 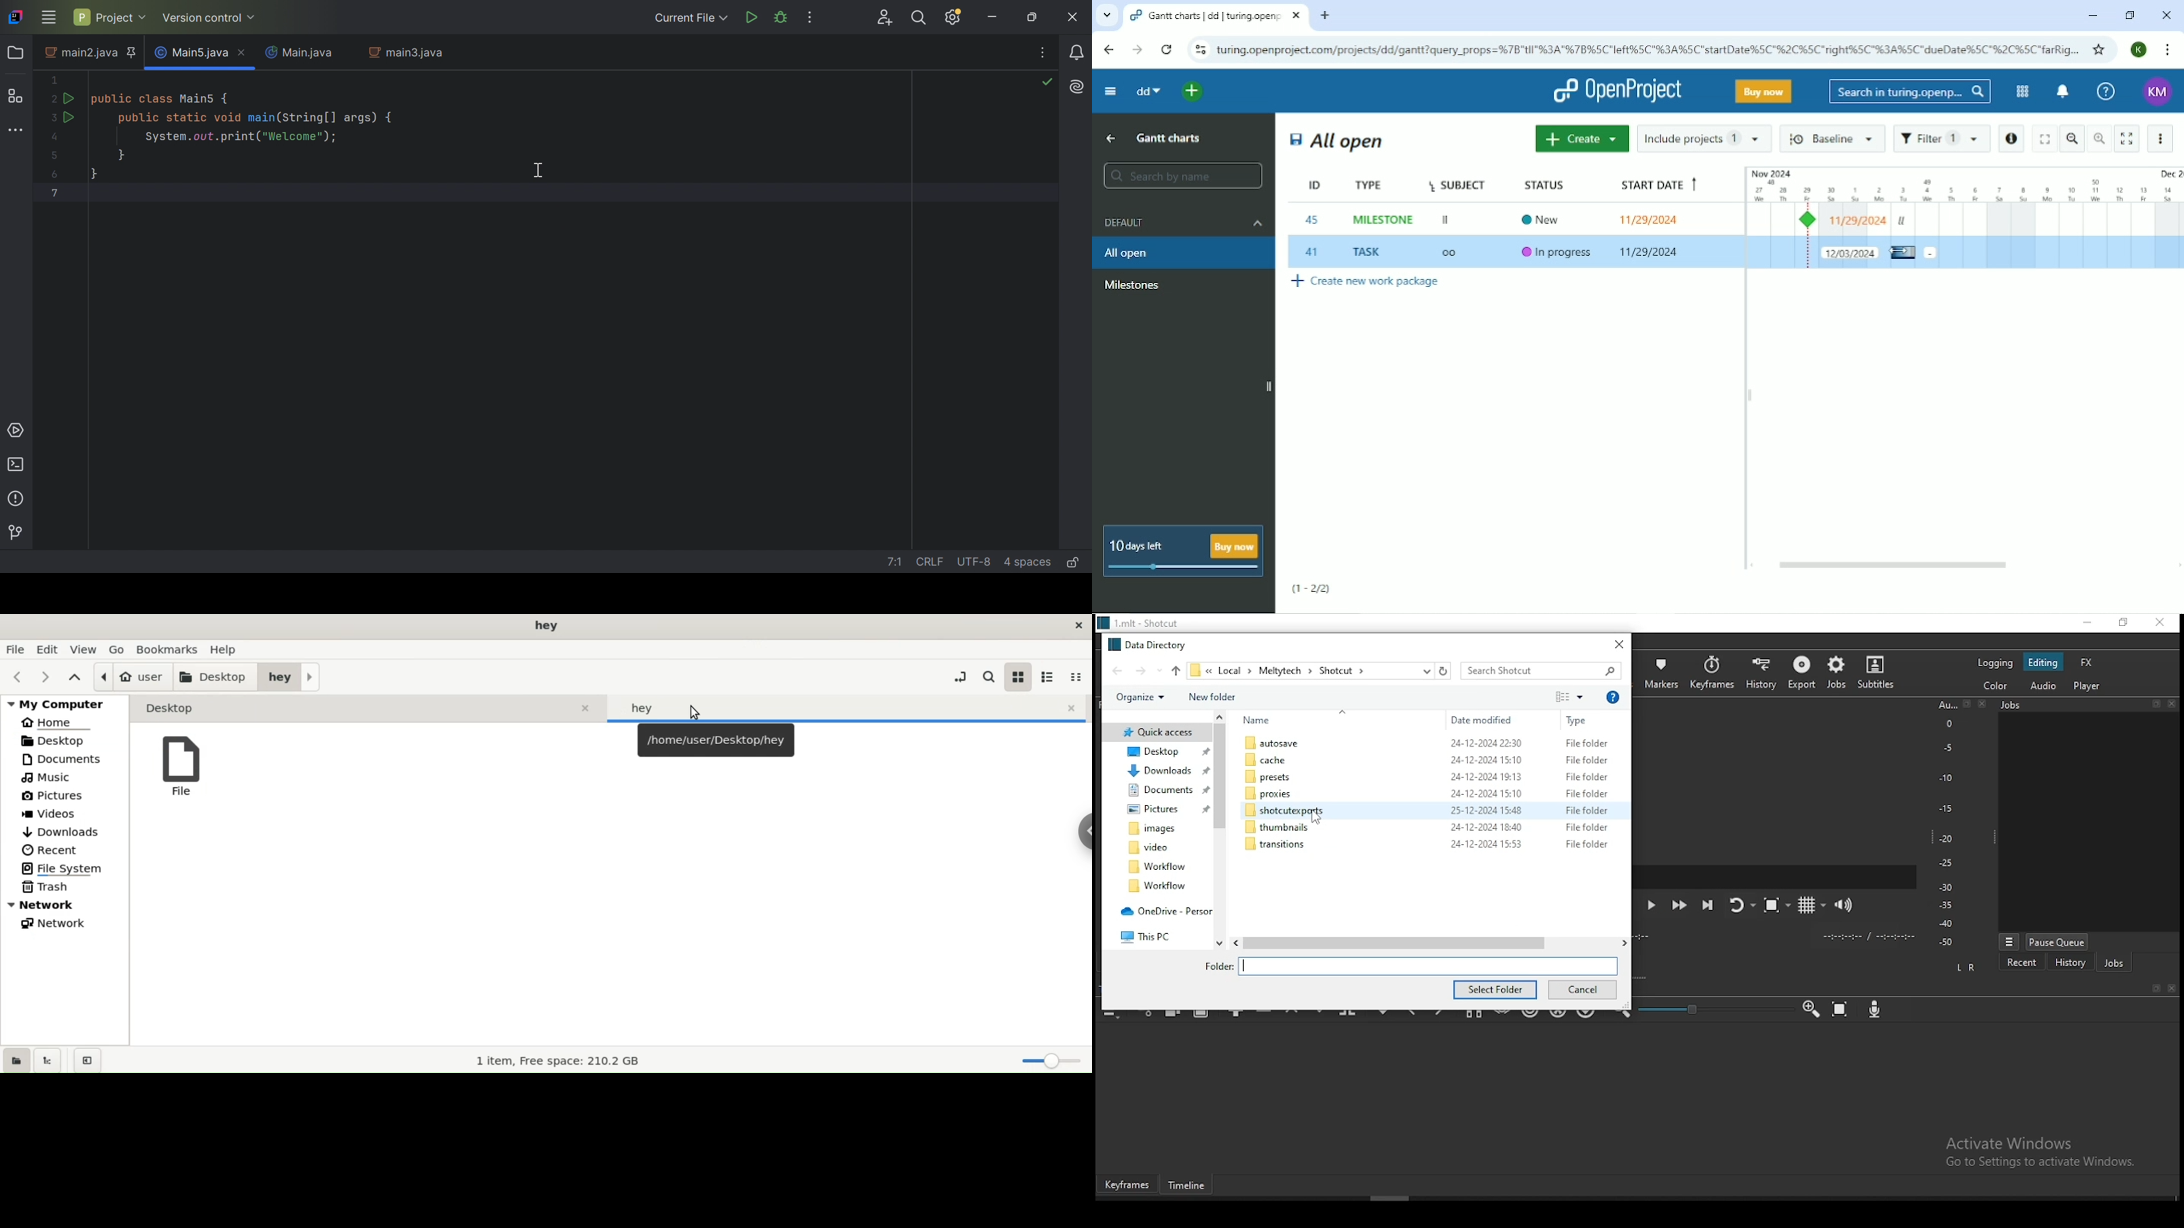 What do you see at coordinates (1968, 704) in the screenshot?
I see `Bookmark` at bounding box center [1968, 704].